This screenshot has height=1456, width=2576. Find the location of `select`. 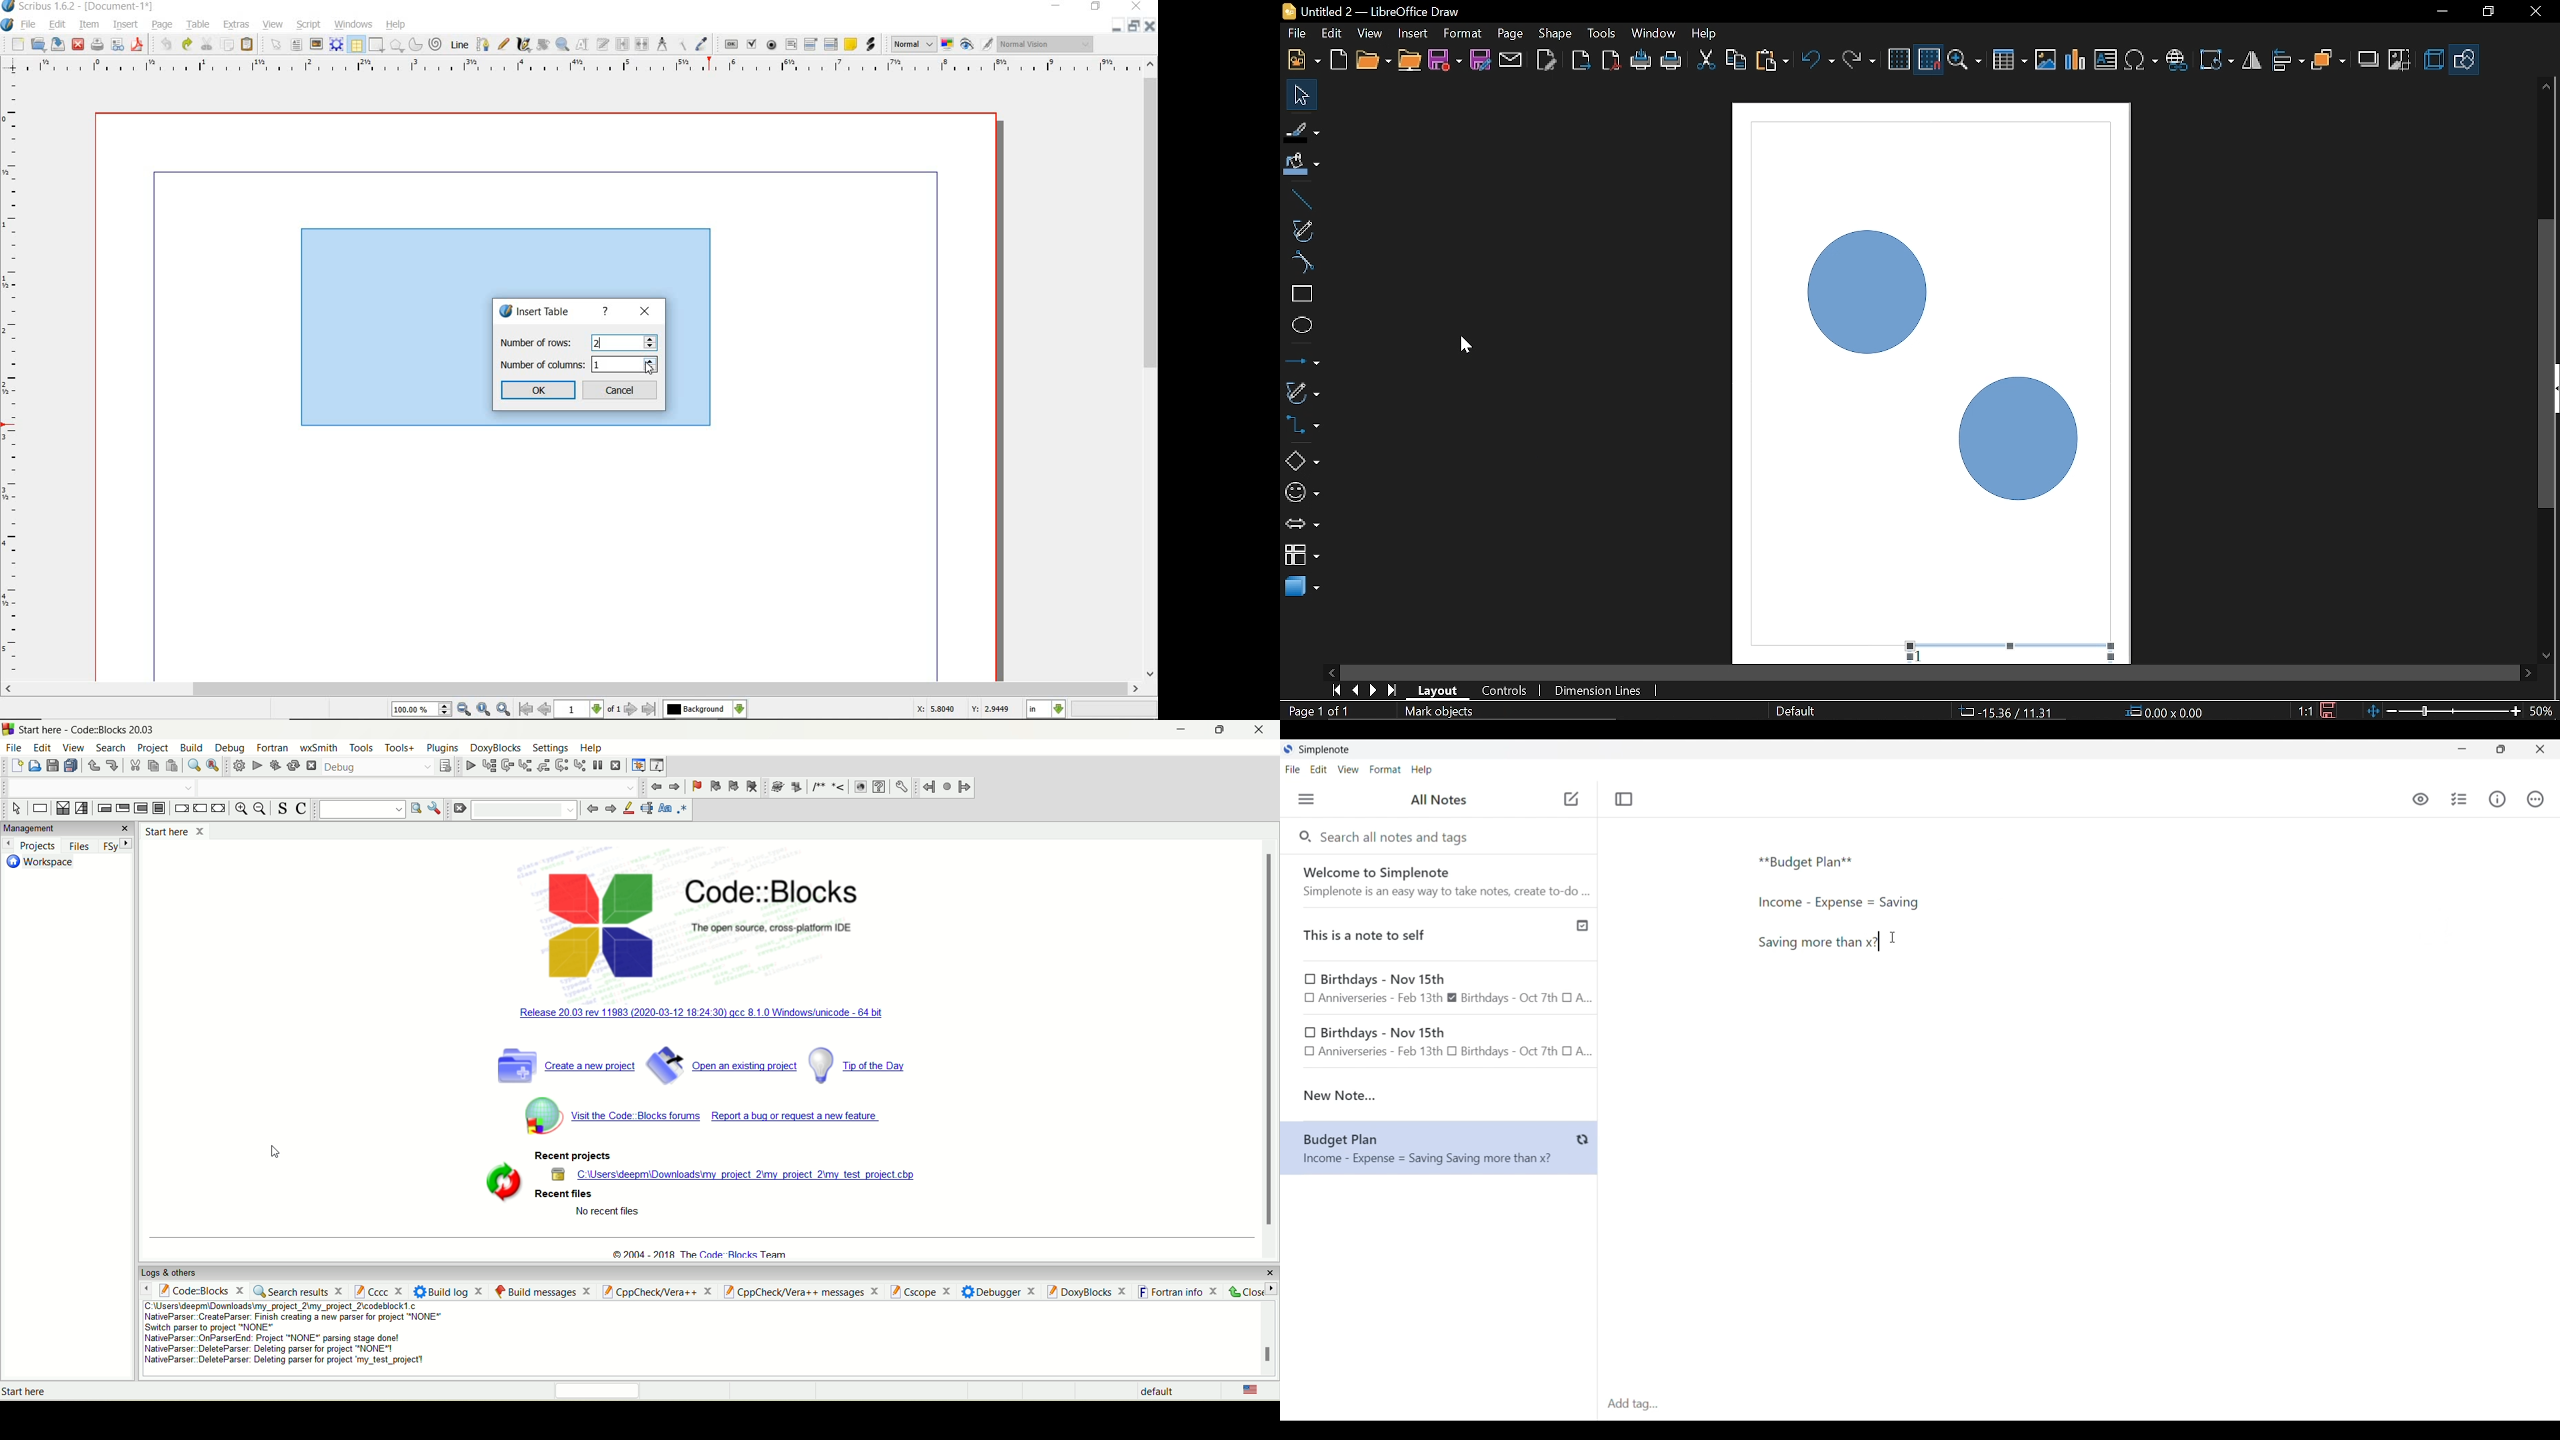

select is located at coordinates (279, 48).